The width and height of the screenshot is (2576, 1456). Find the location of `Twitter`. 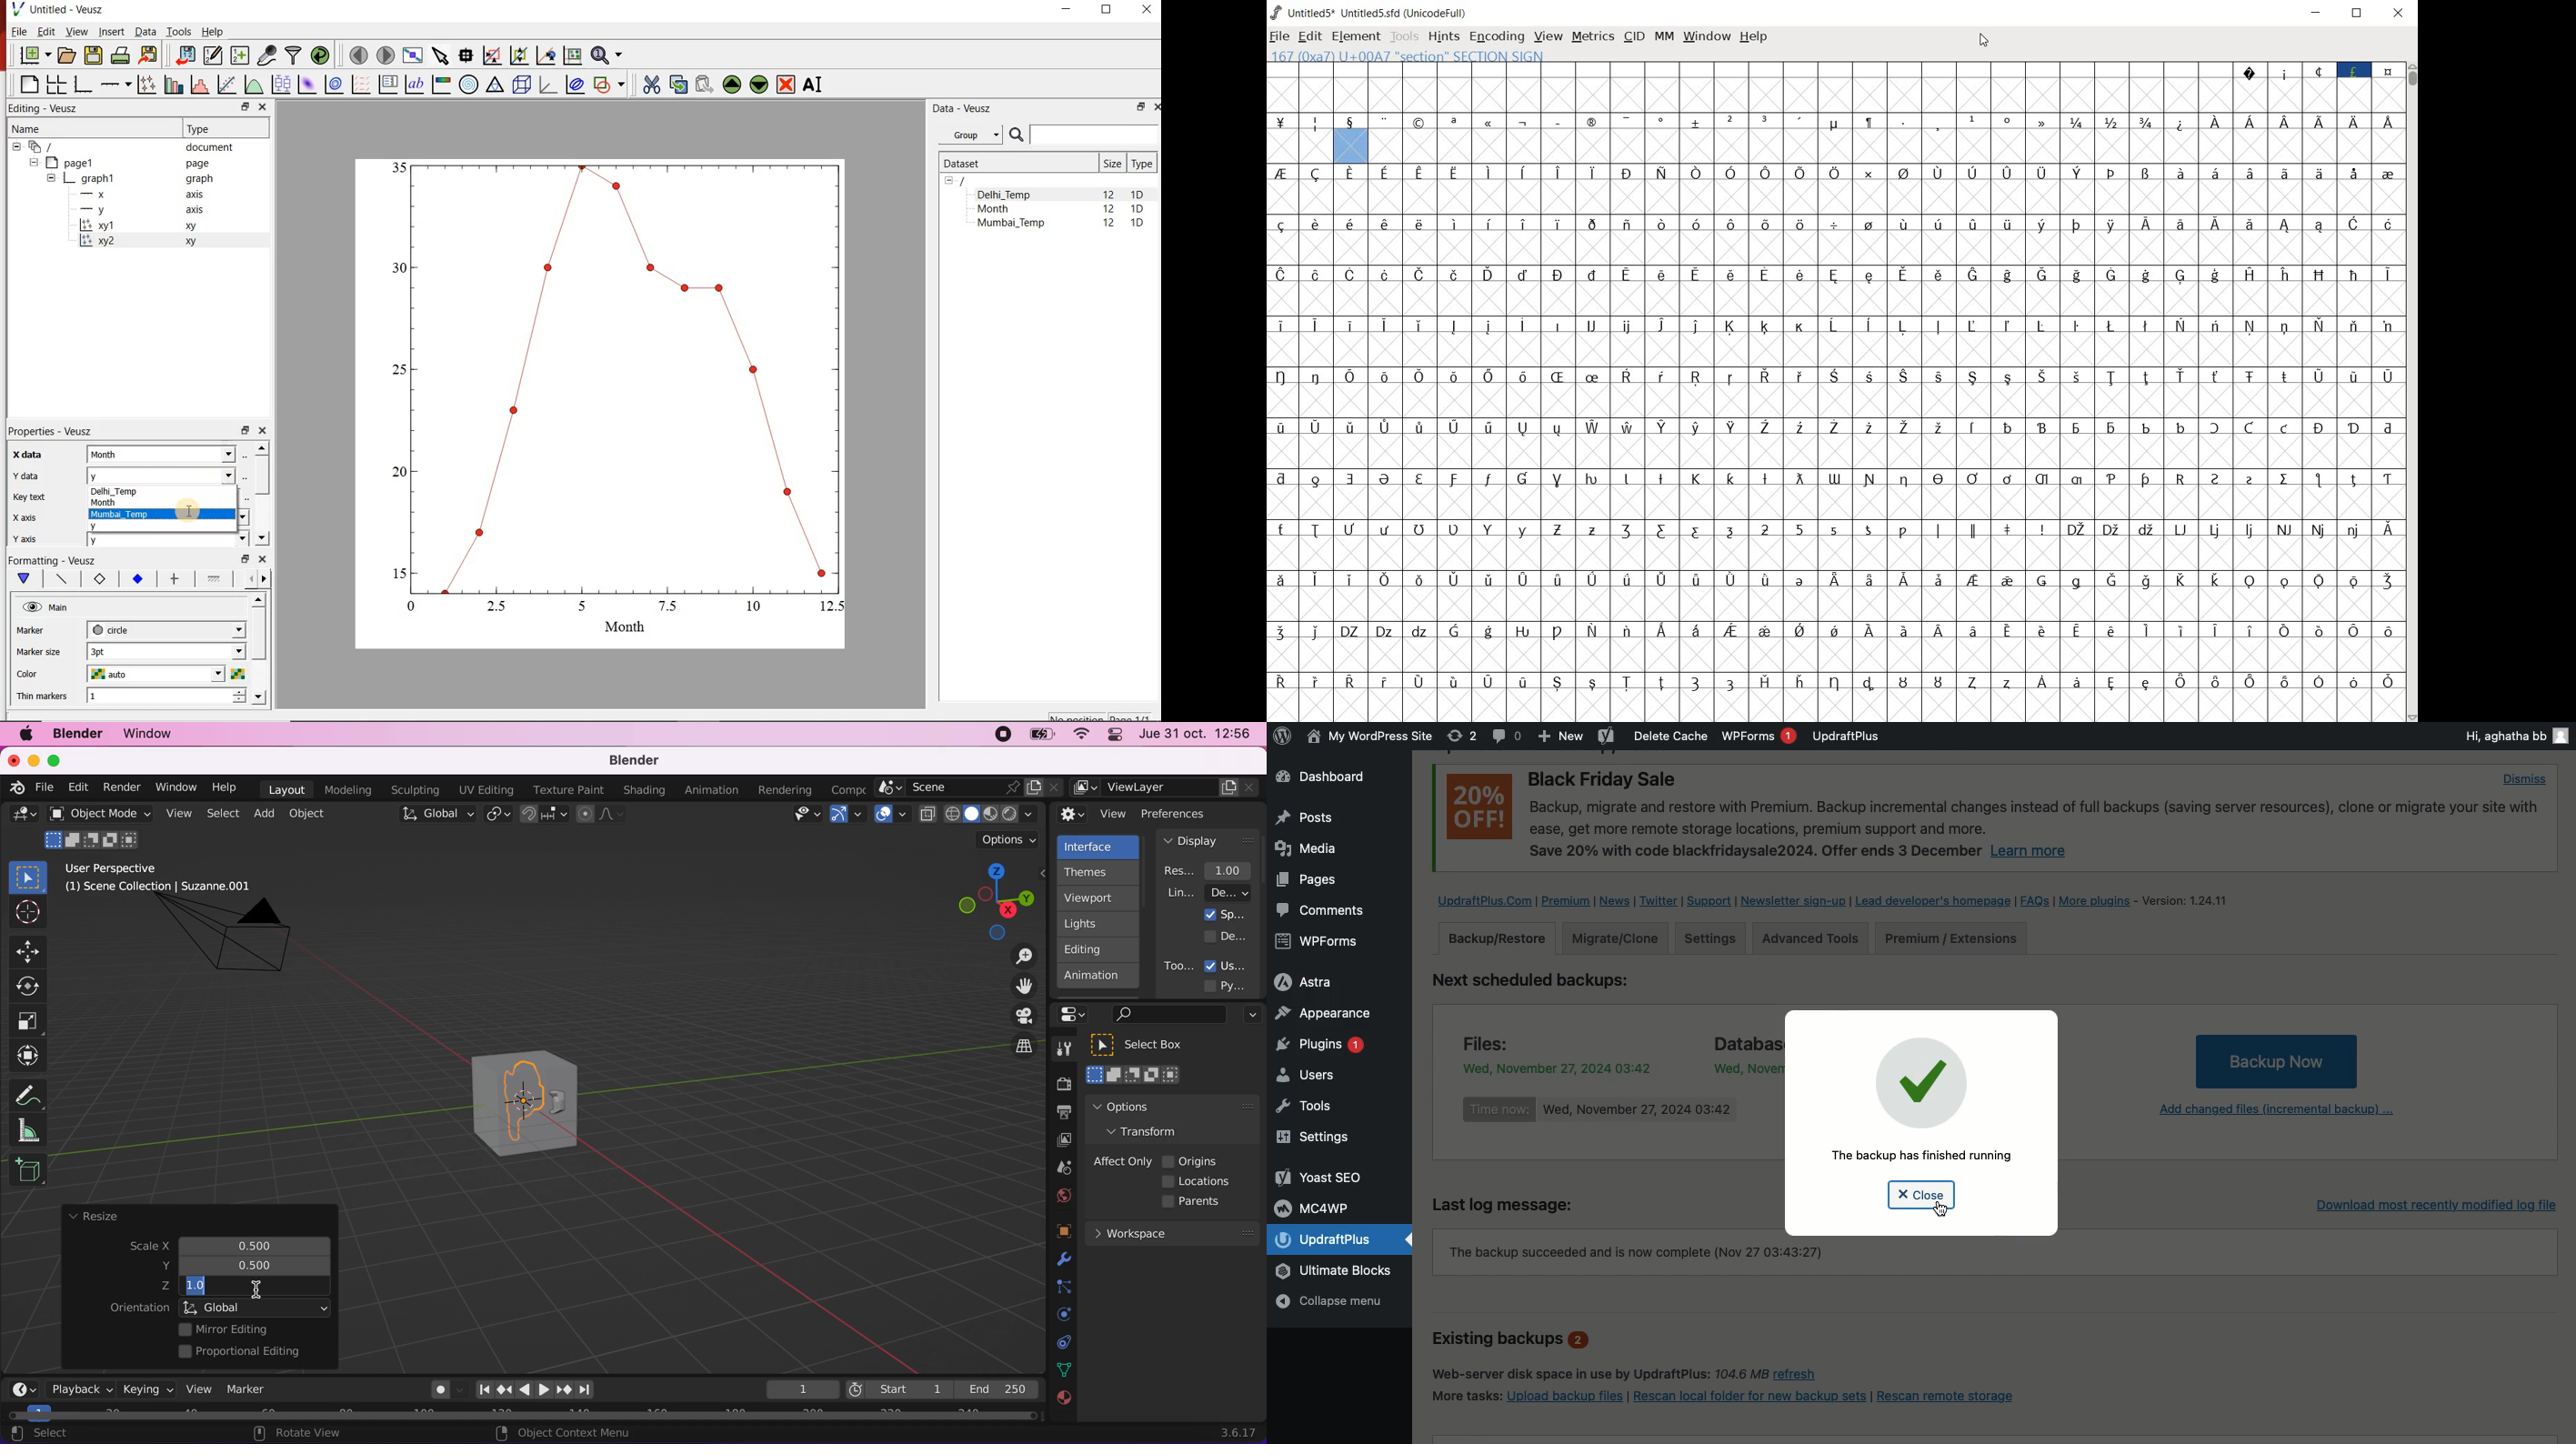

Twitter is located at coordinates (1659, 901).